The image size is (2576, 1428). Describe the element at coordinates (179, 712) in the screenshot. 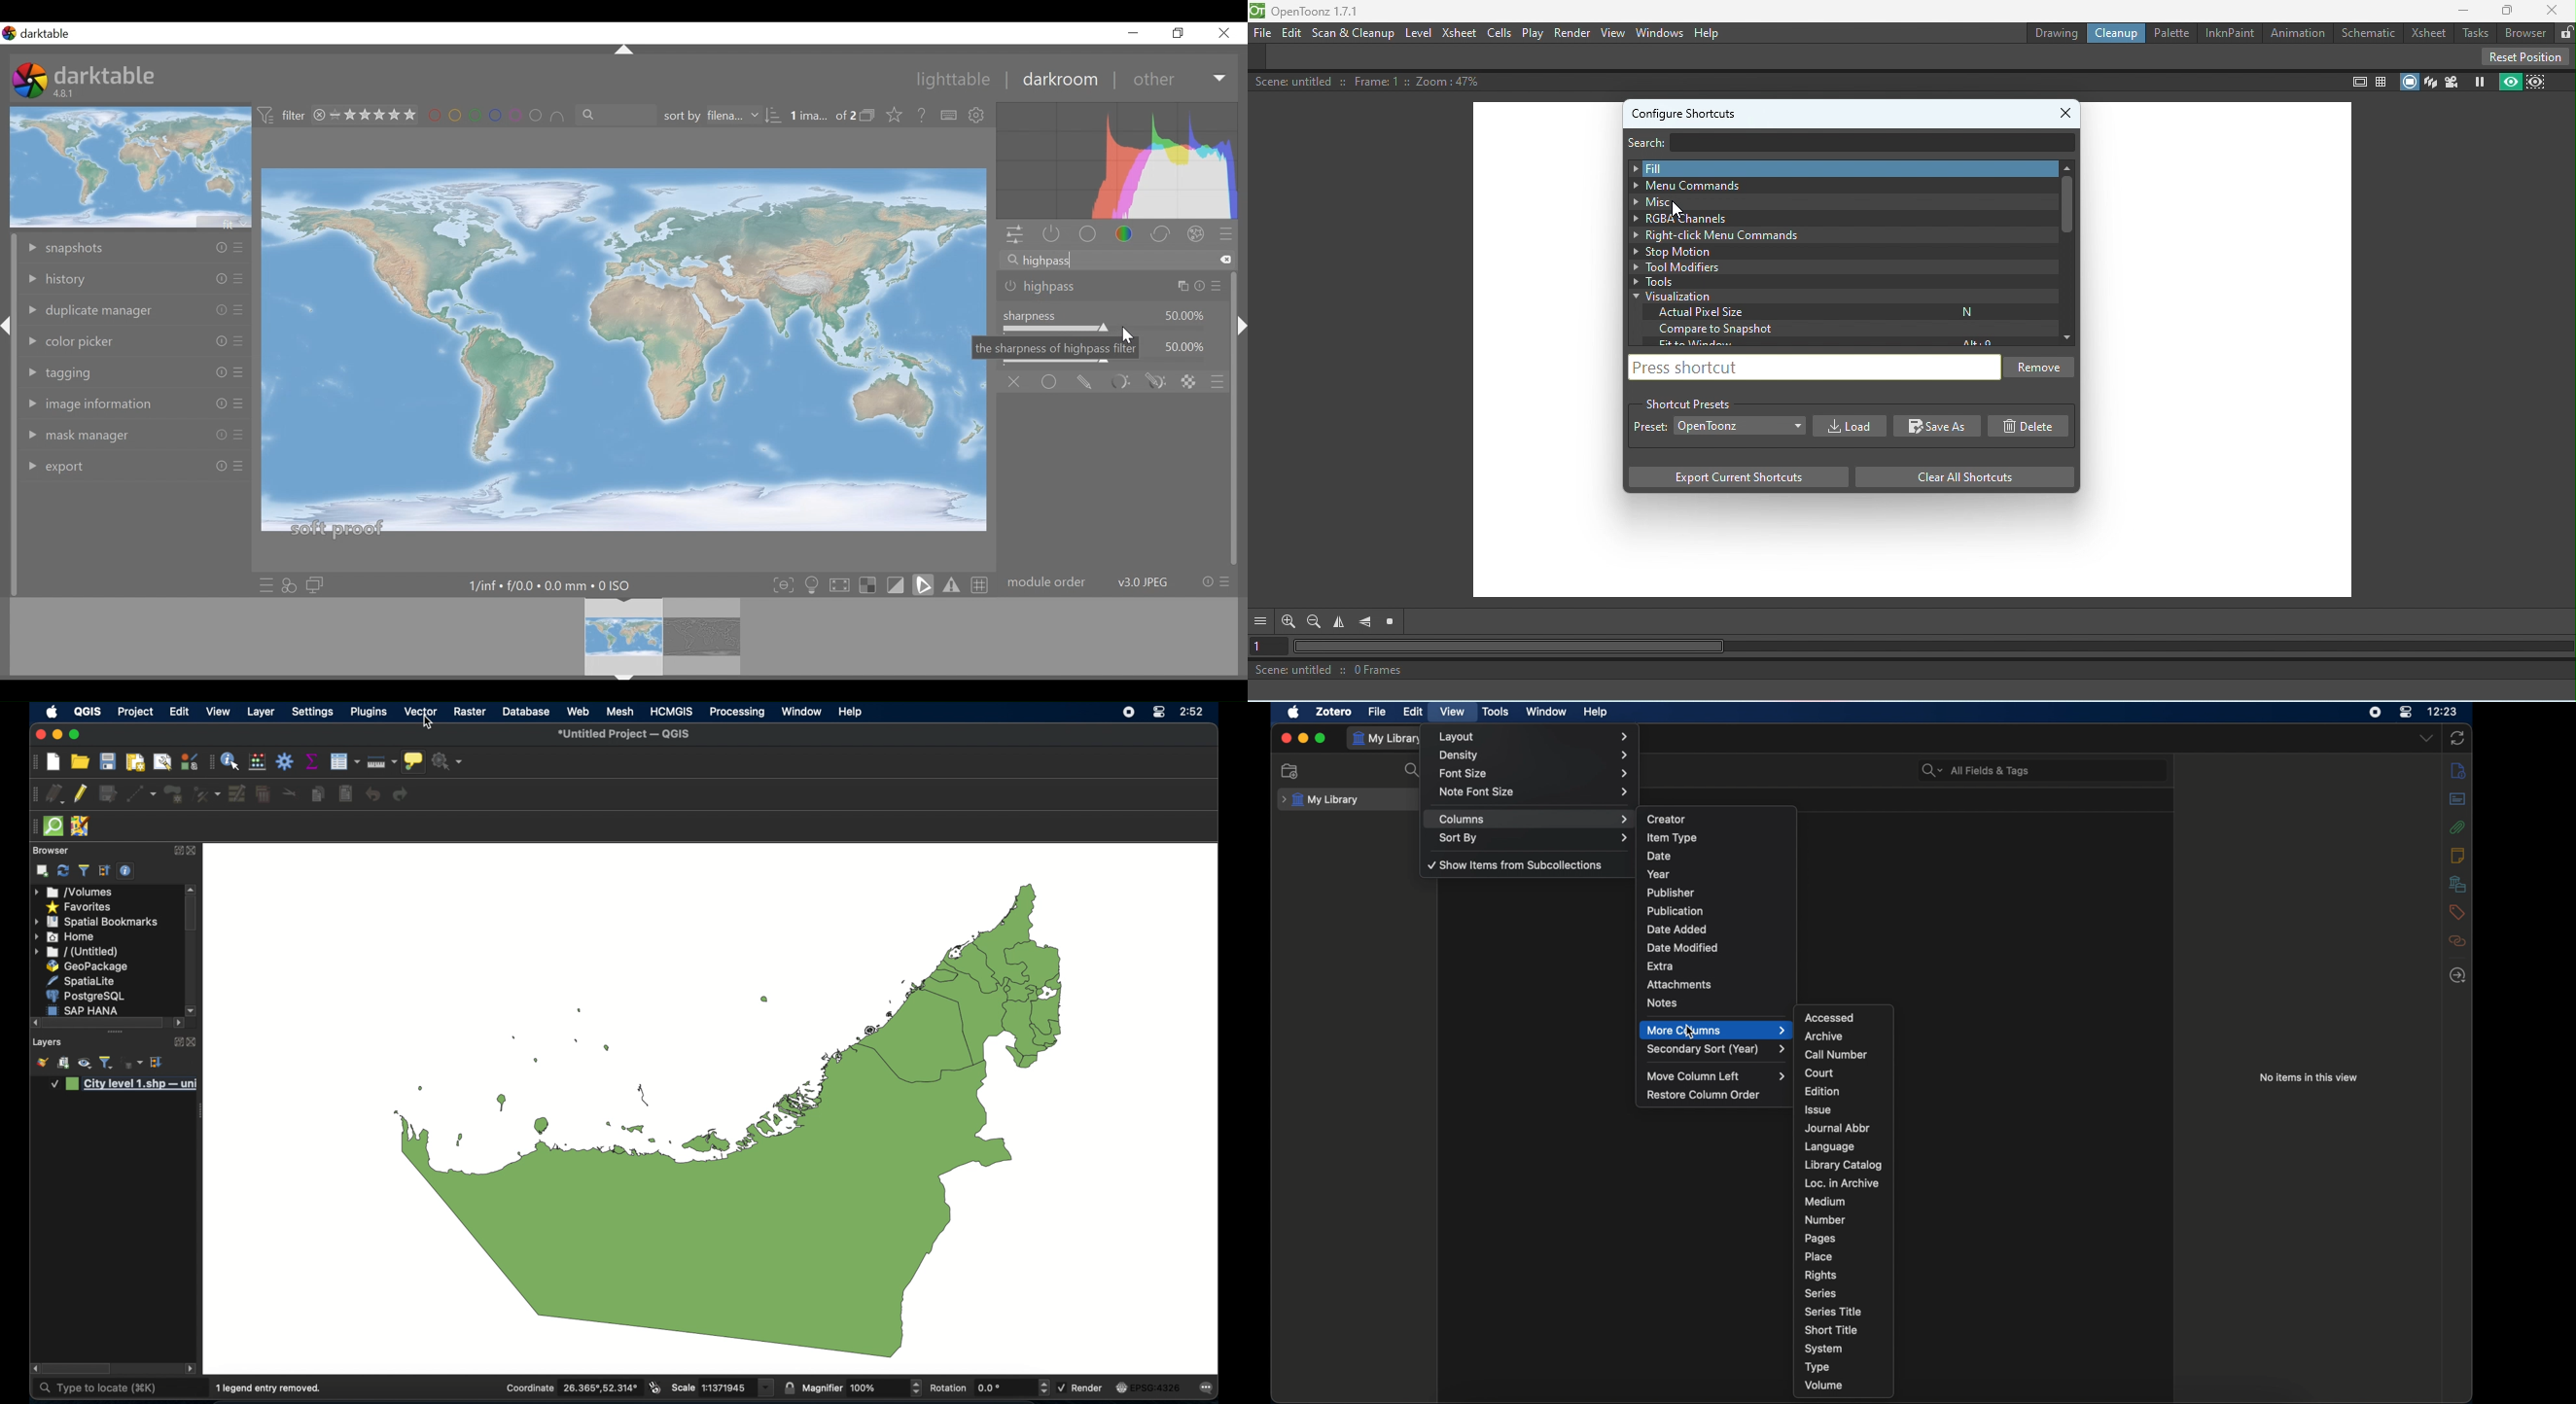

I see `edit` at that location.